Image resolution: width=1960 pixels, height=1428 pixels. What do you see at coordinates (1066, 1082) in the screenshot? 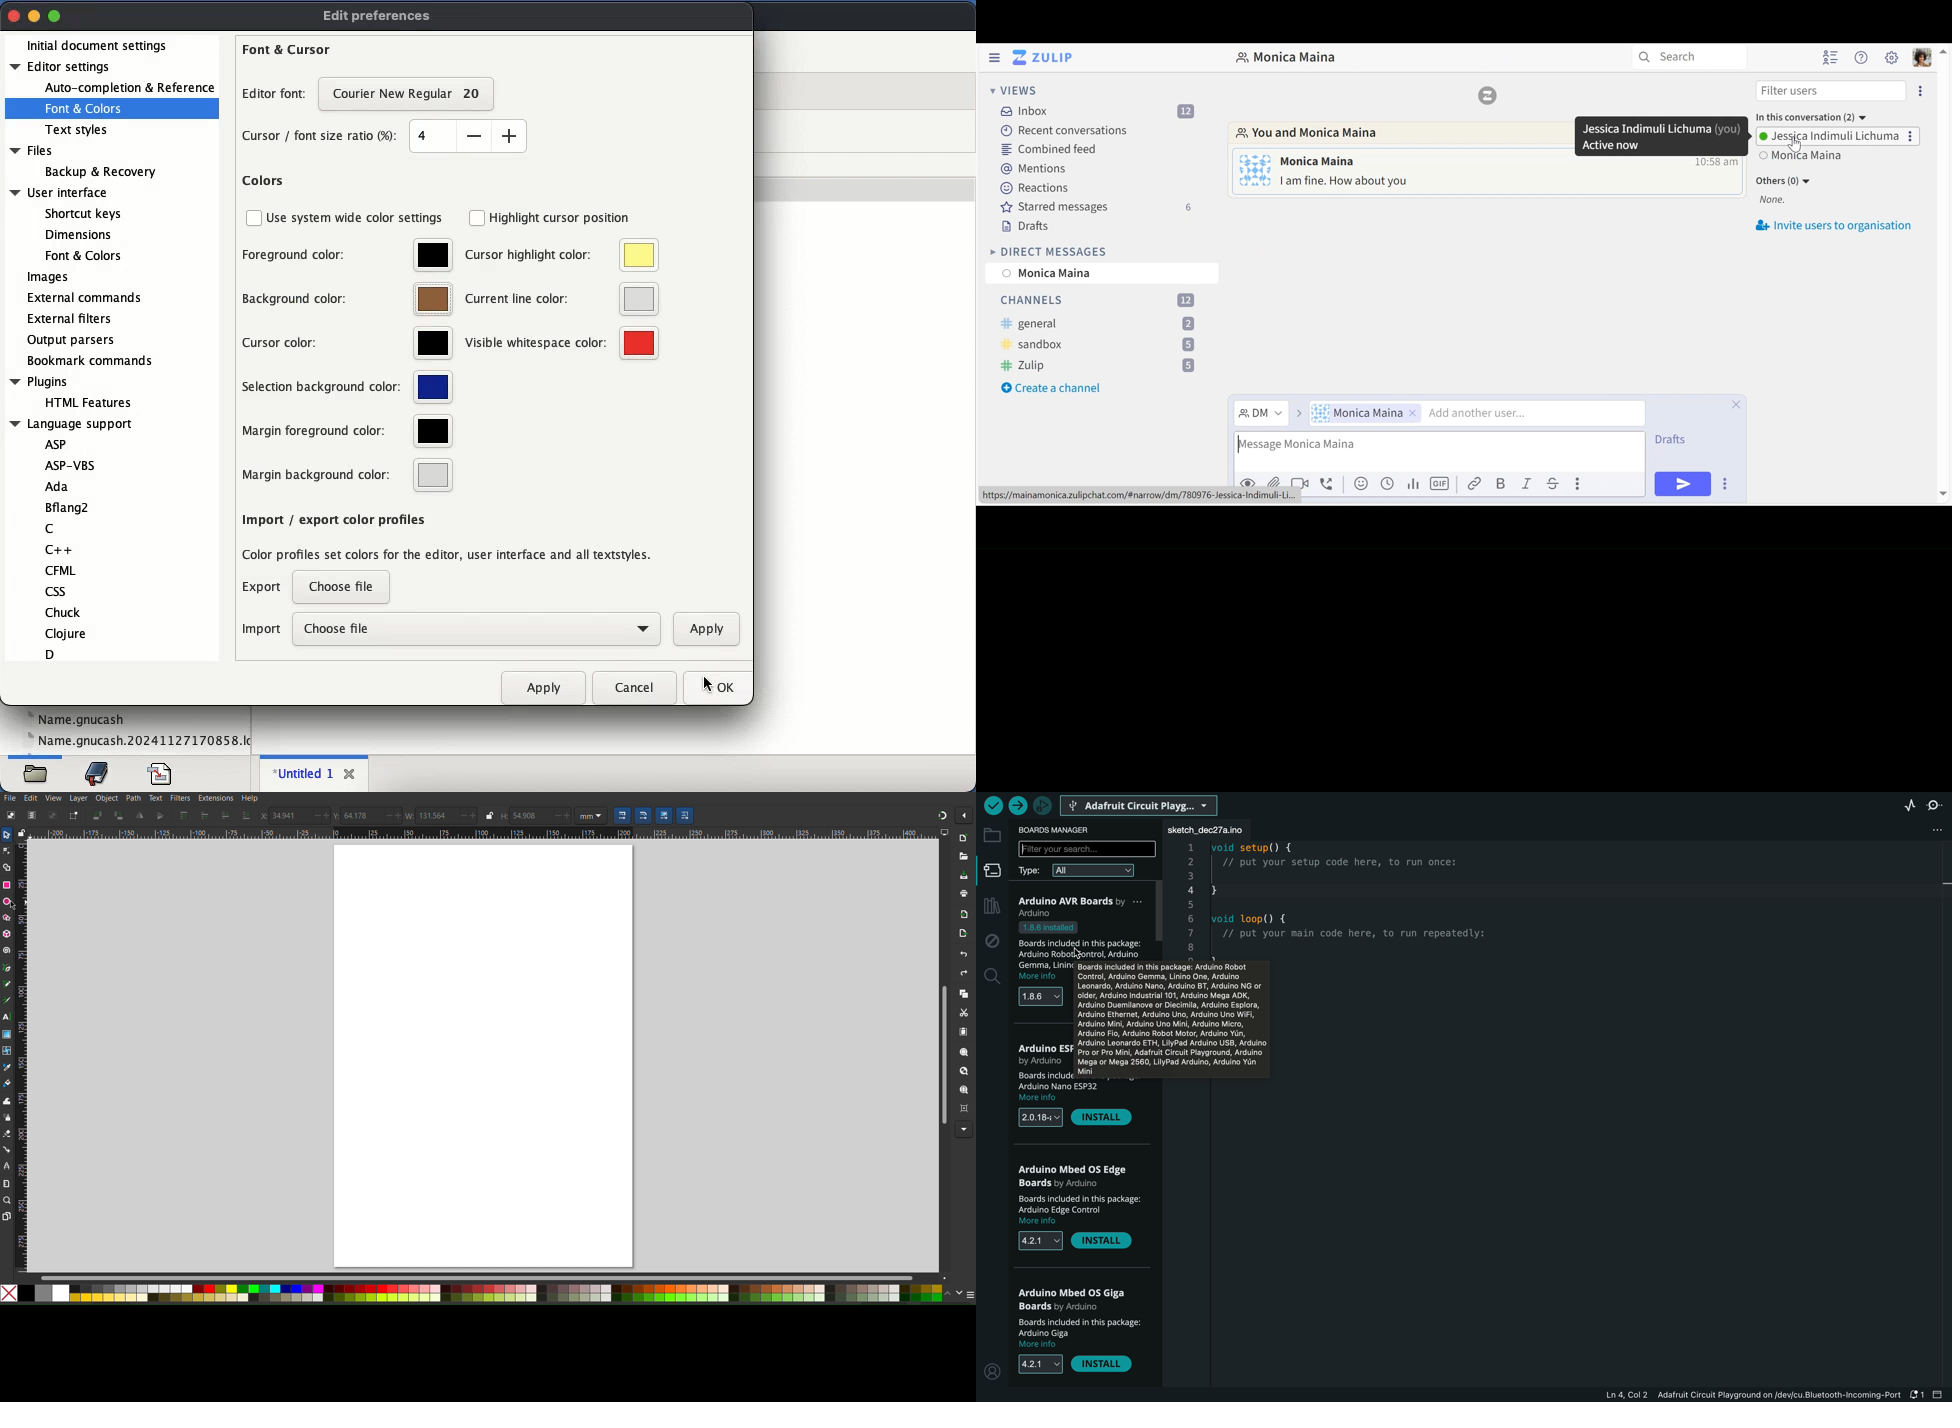
I see `description` at bounding box center [1066, 1082].